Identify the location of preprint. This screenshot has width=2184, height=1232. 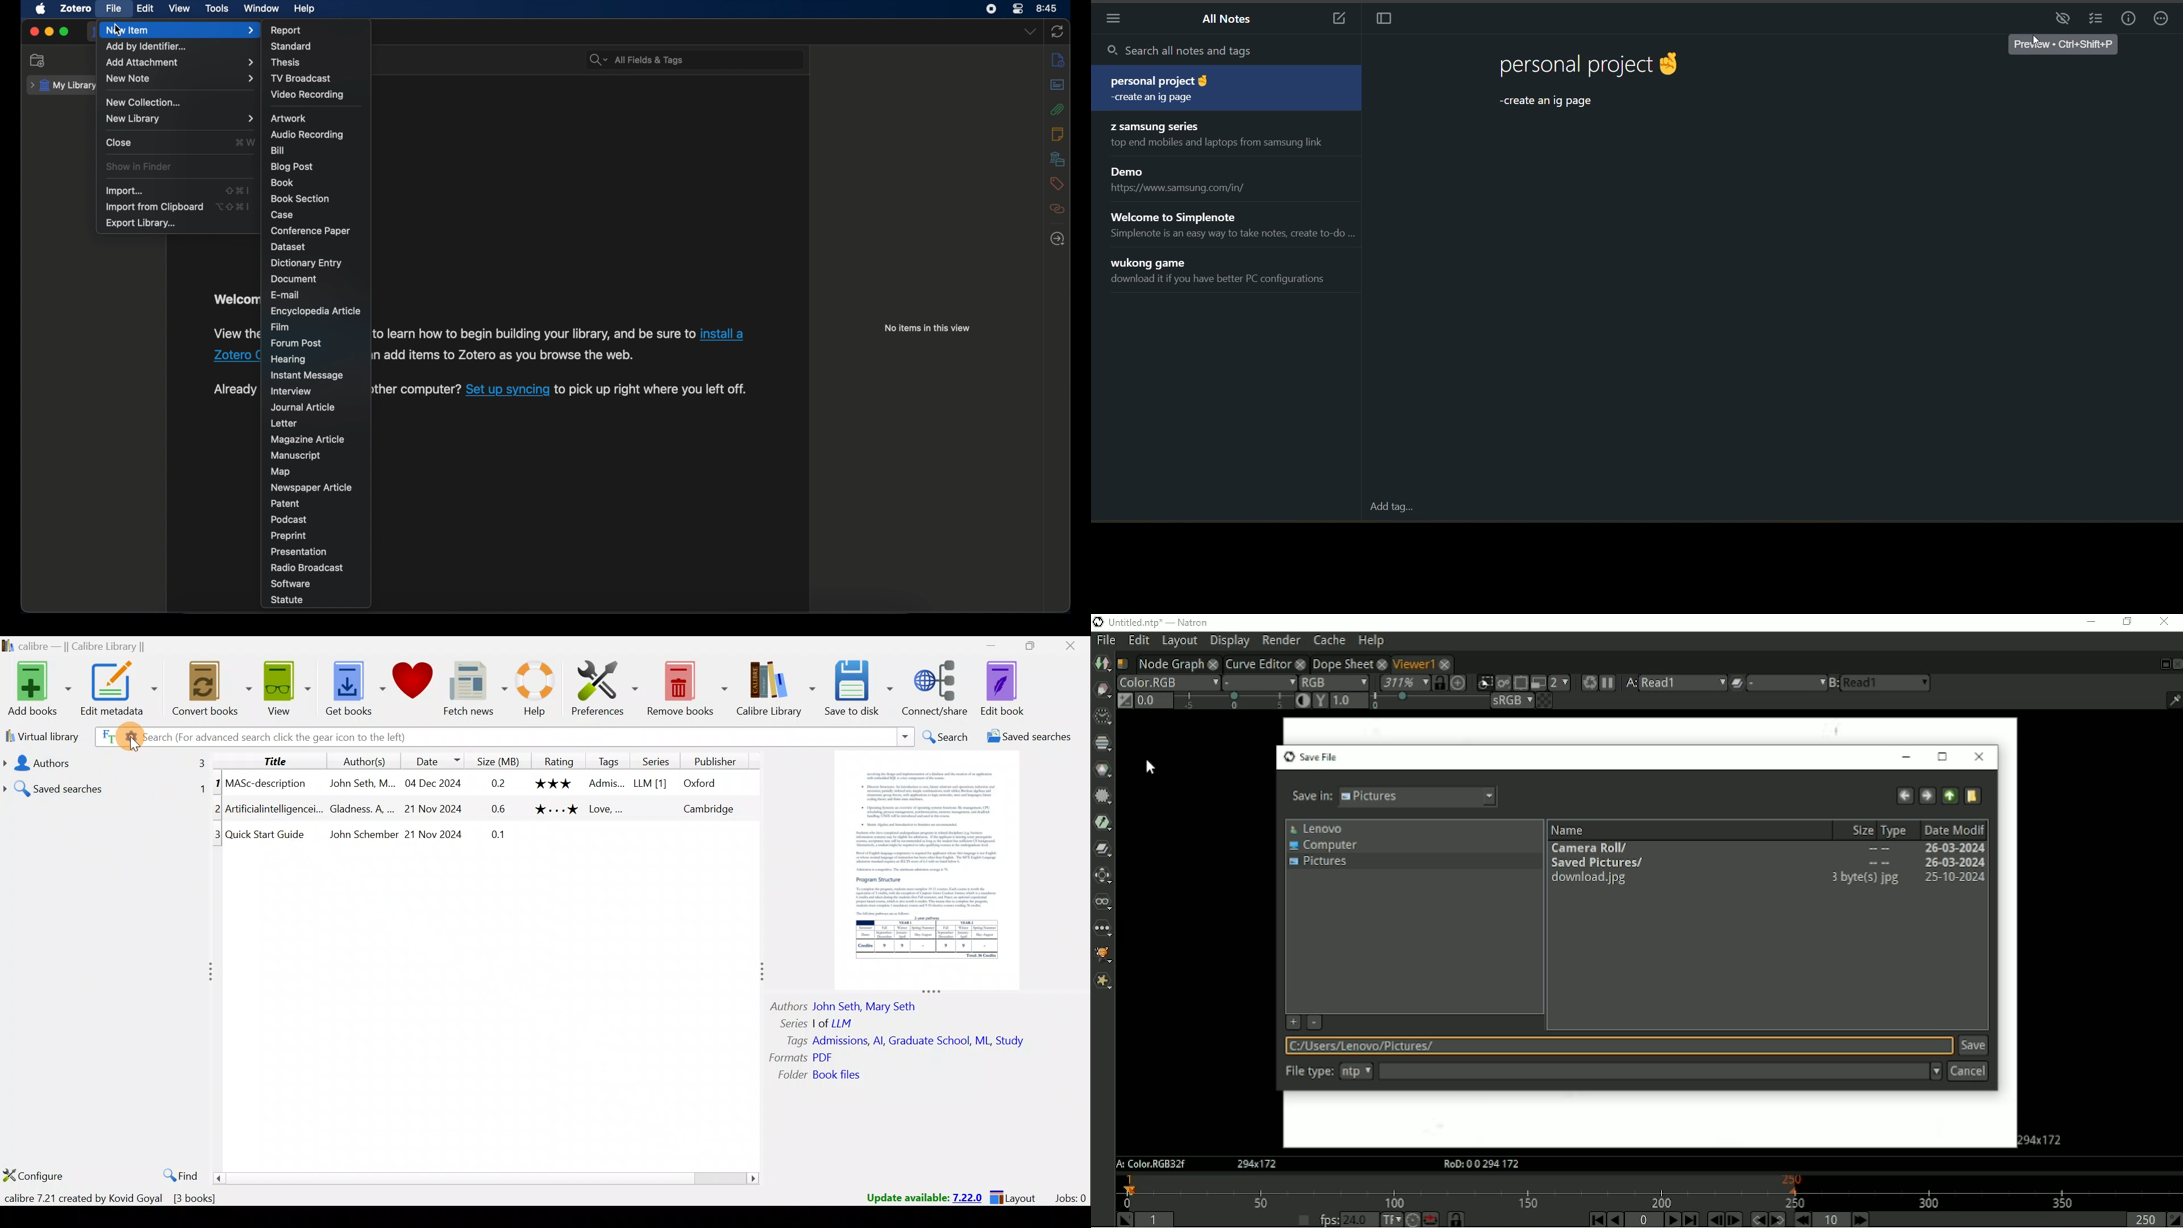
(289, 535).